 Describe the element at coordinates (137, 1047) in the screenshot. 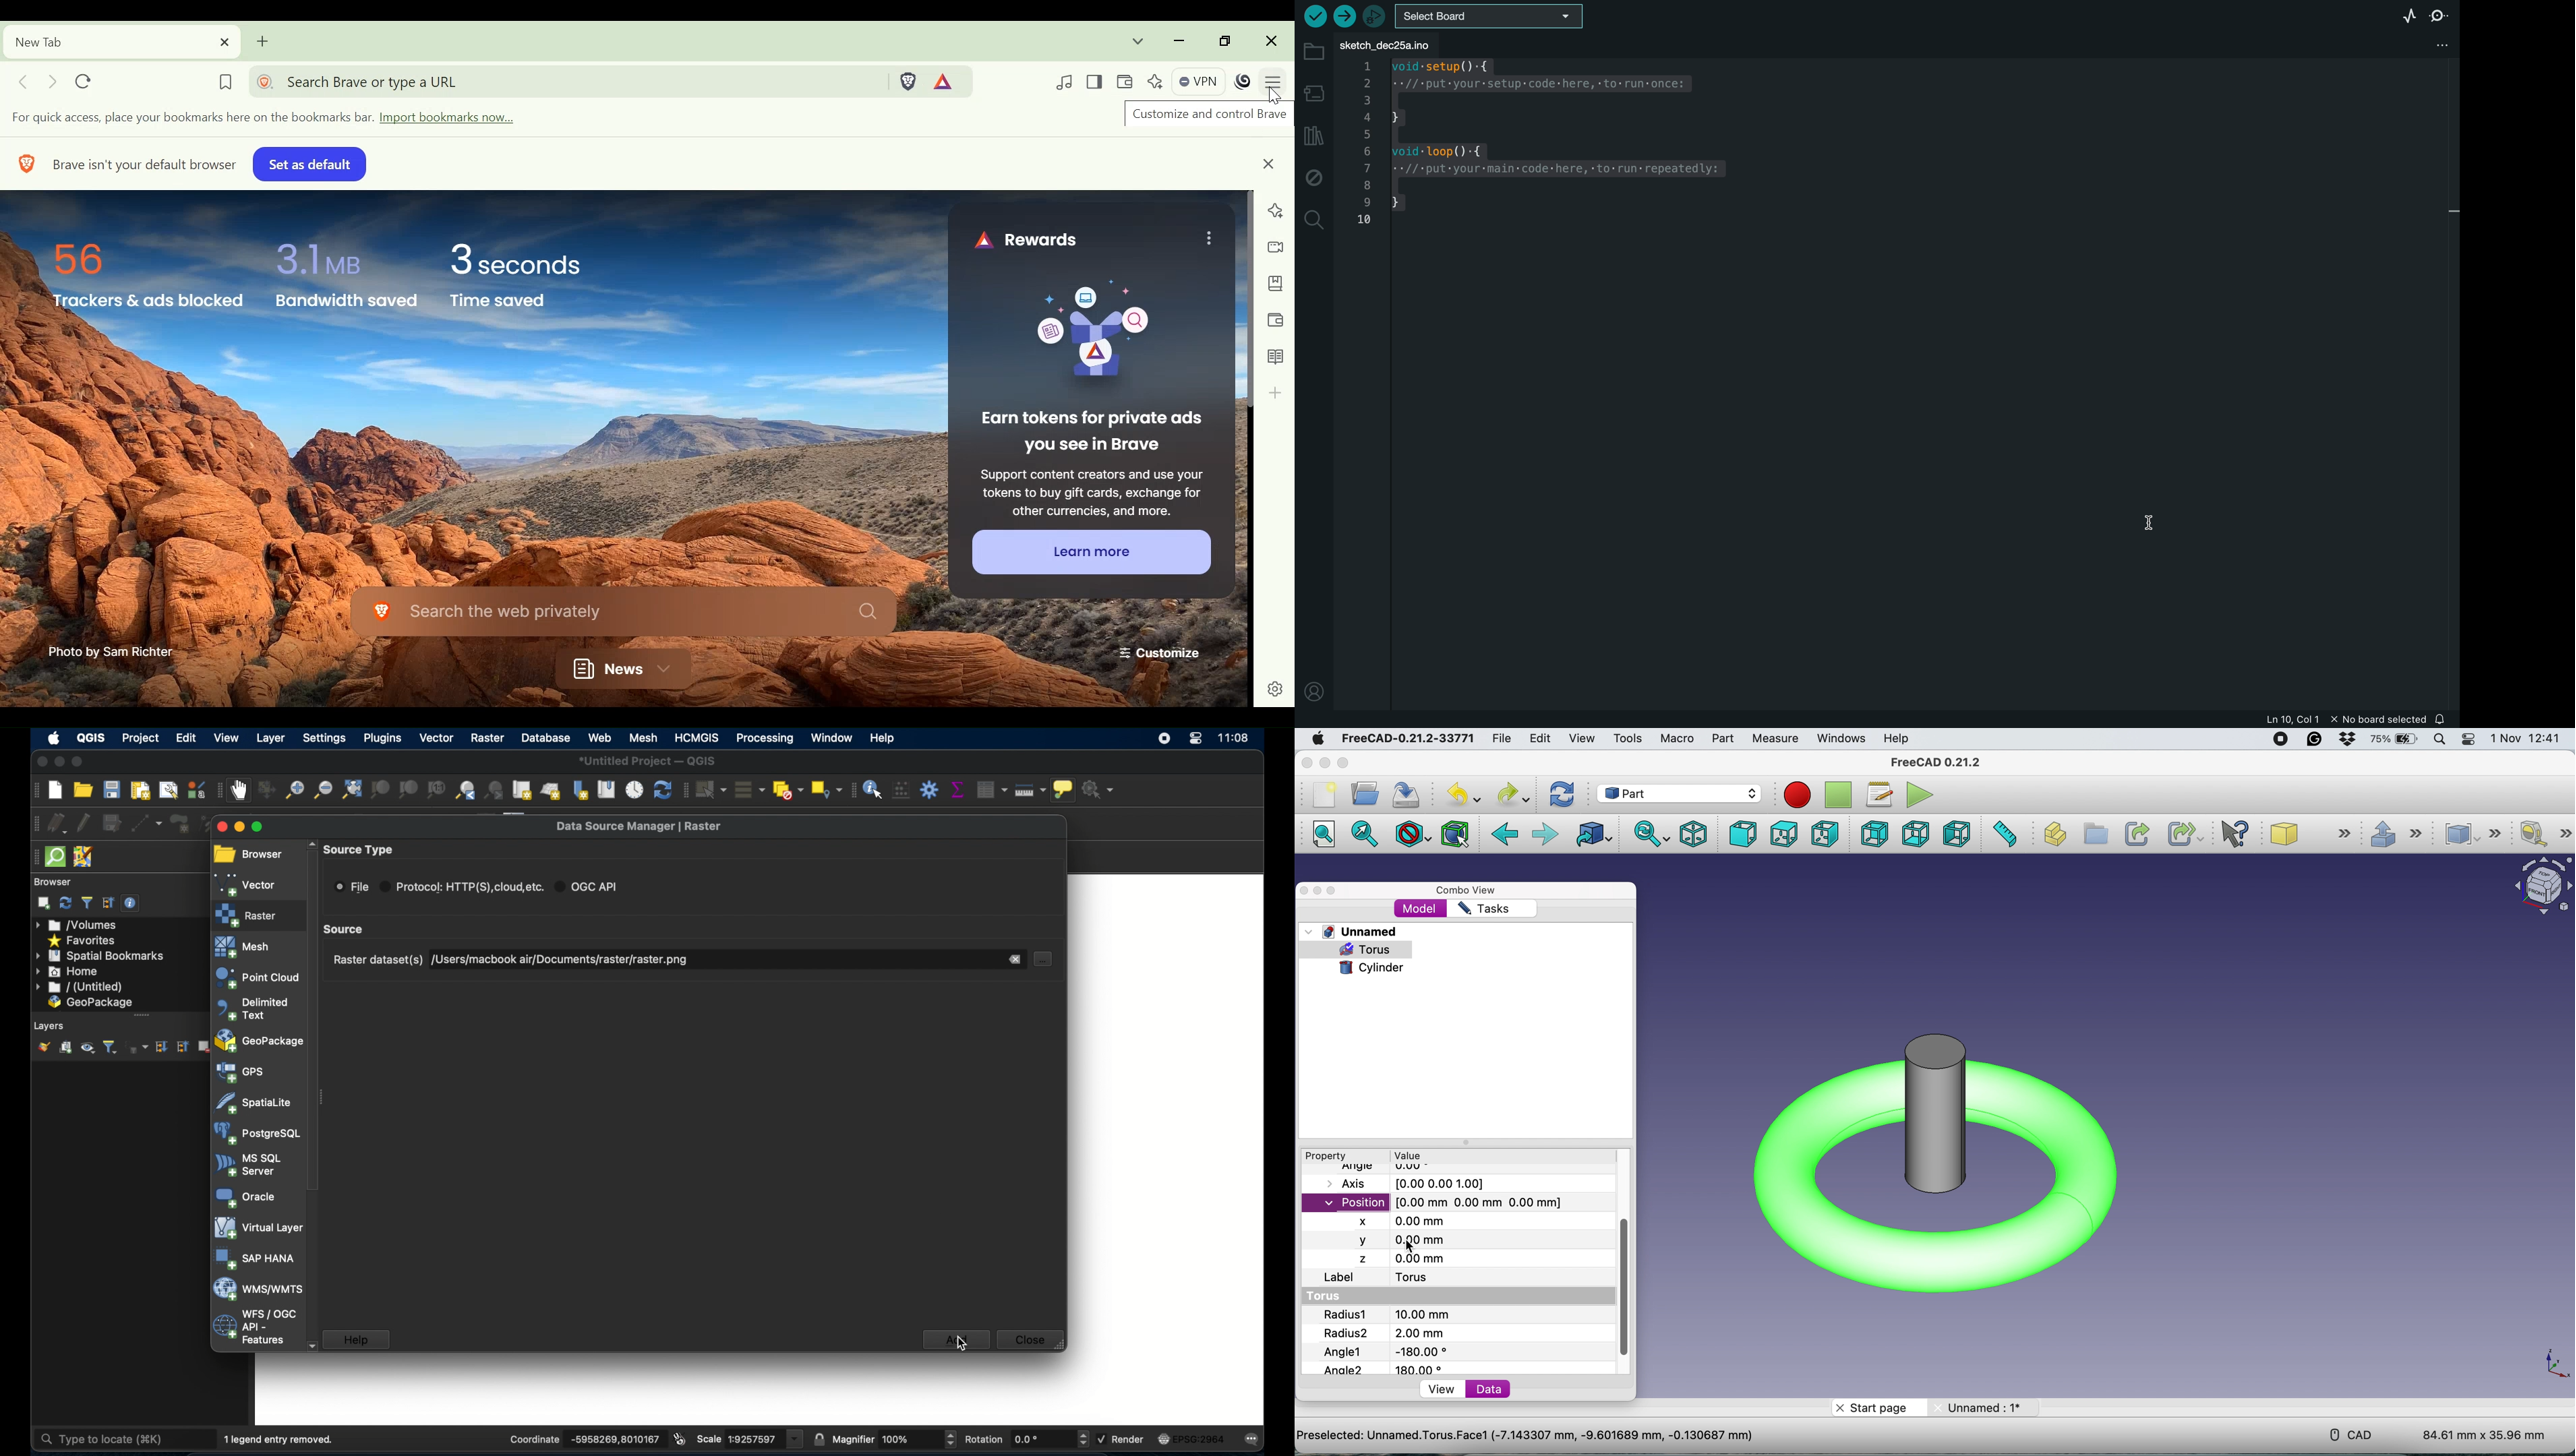

I see `filter layer by expression` at that location.